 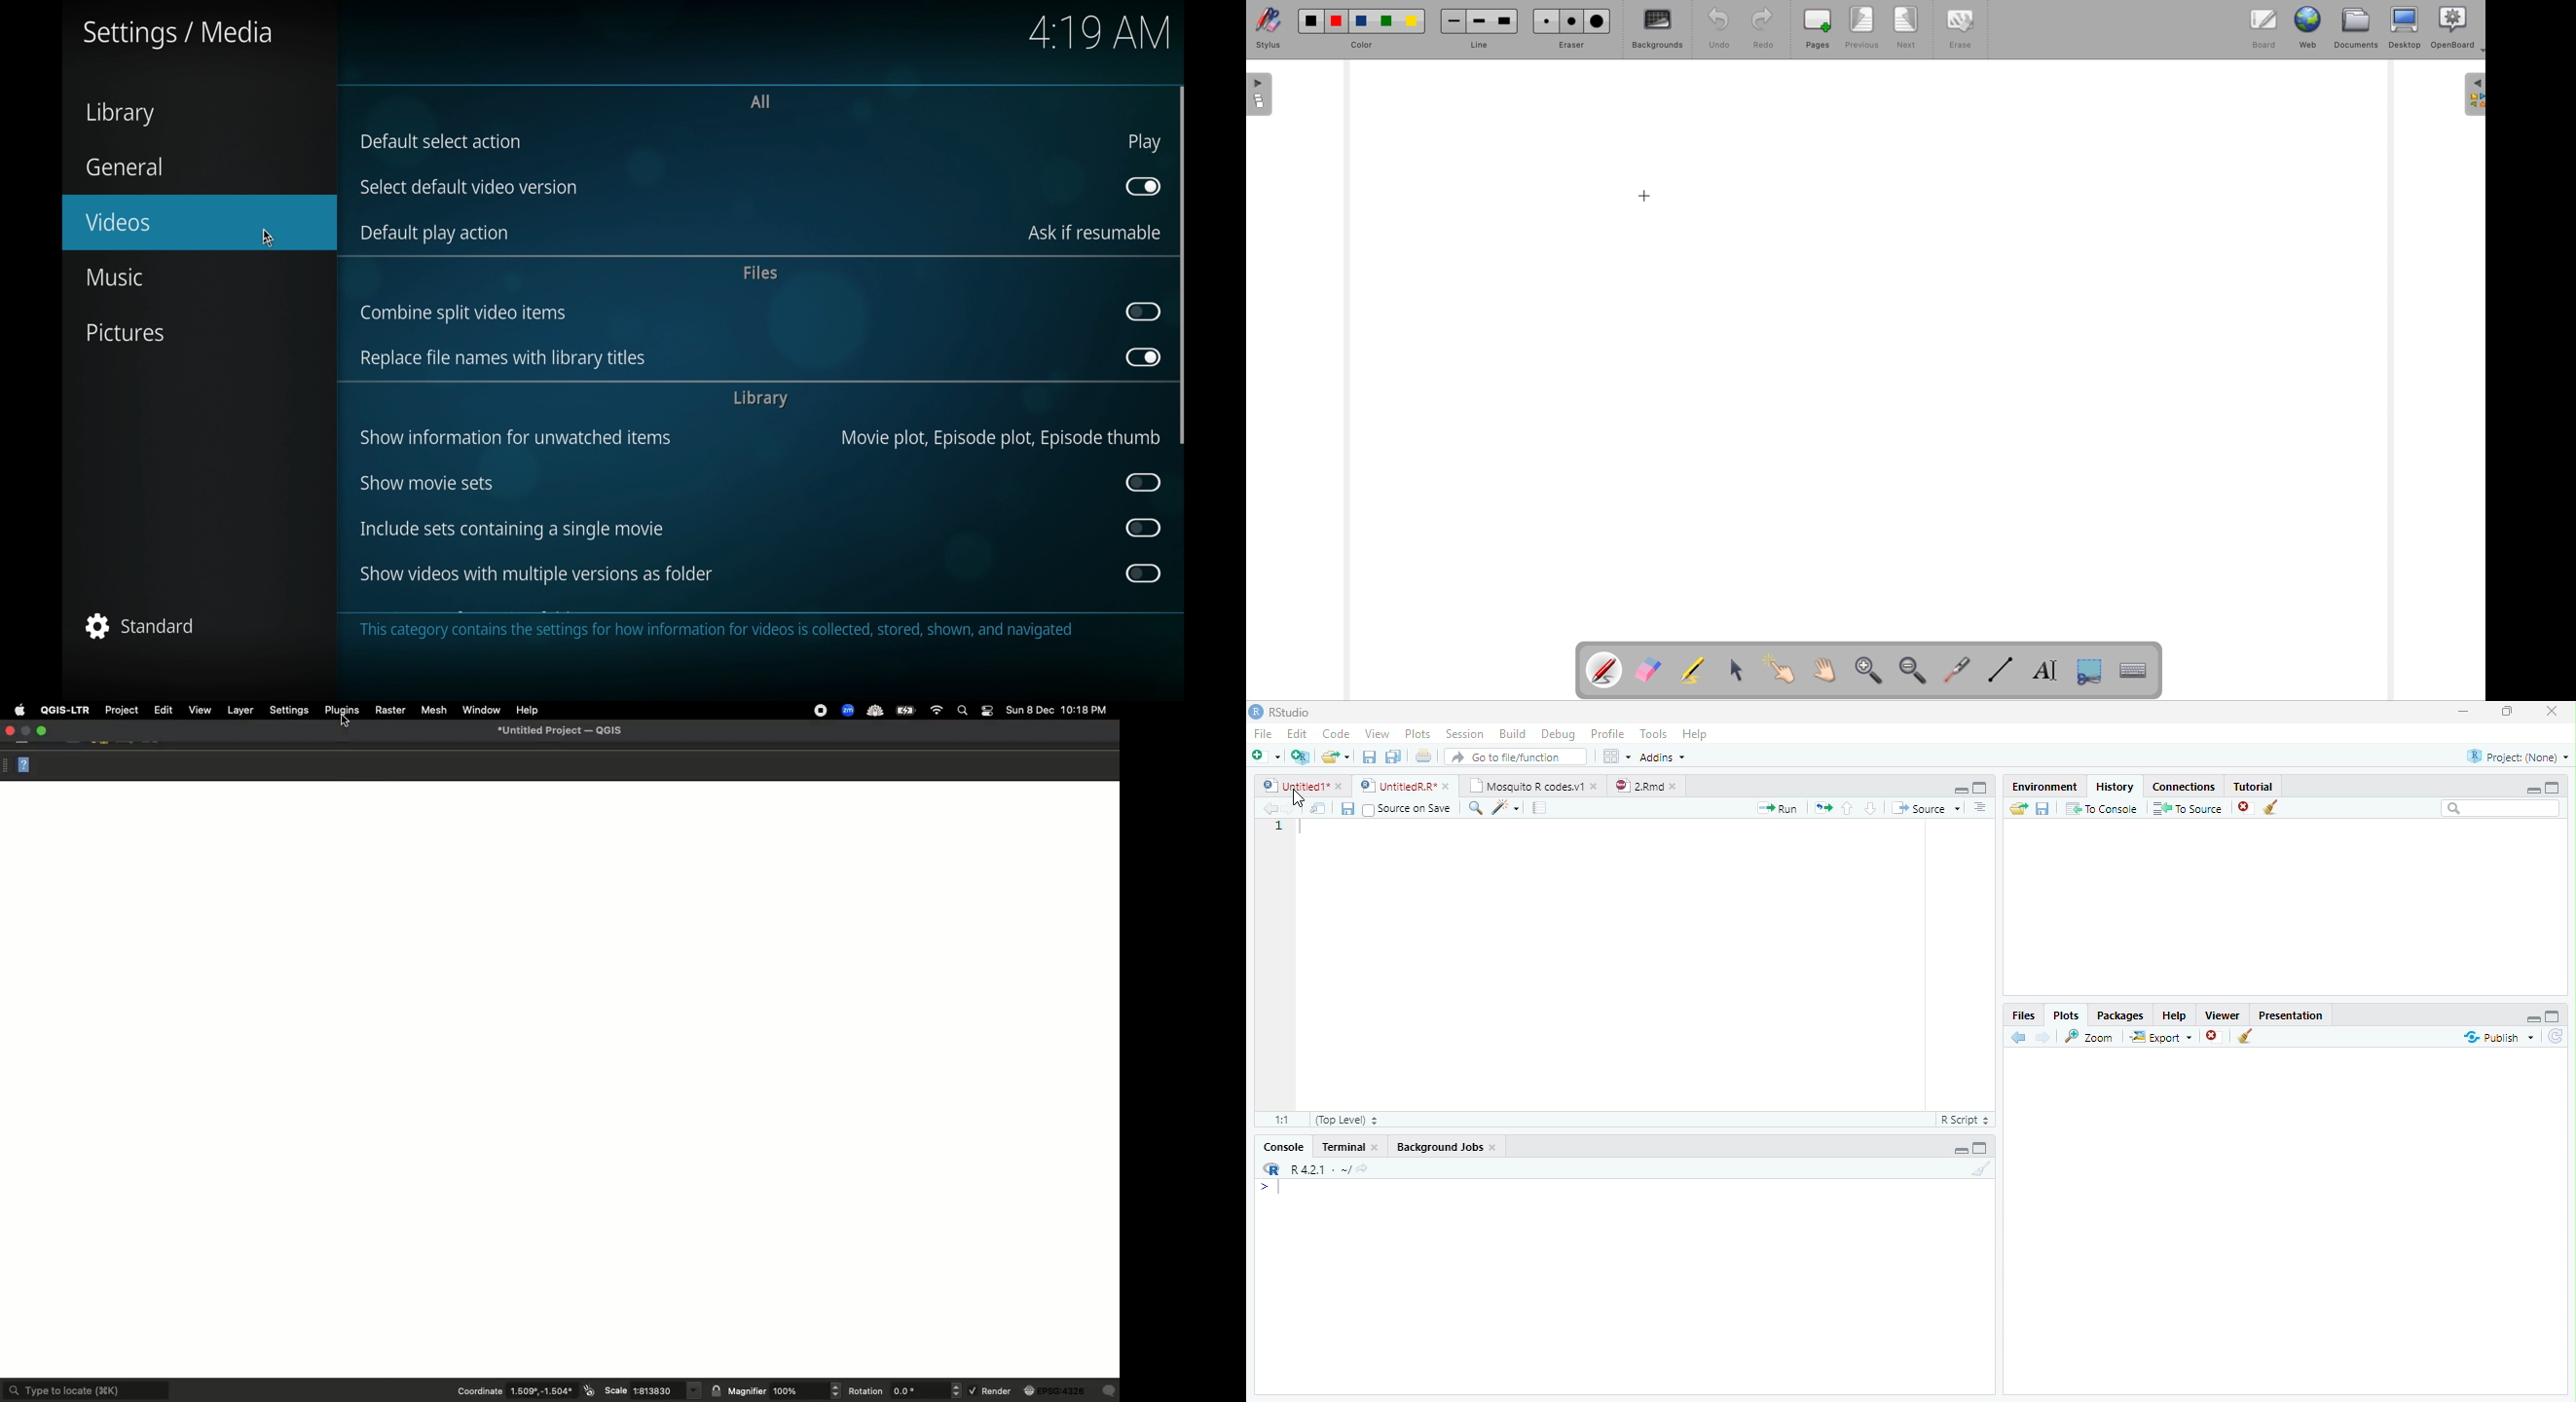 What do you see at coordinates (1418, 732) in the screenshot?
I see `Plots` at bounding box center [1418, 732].